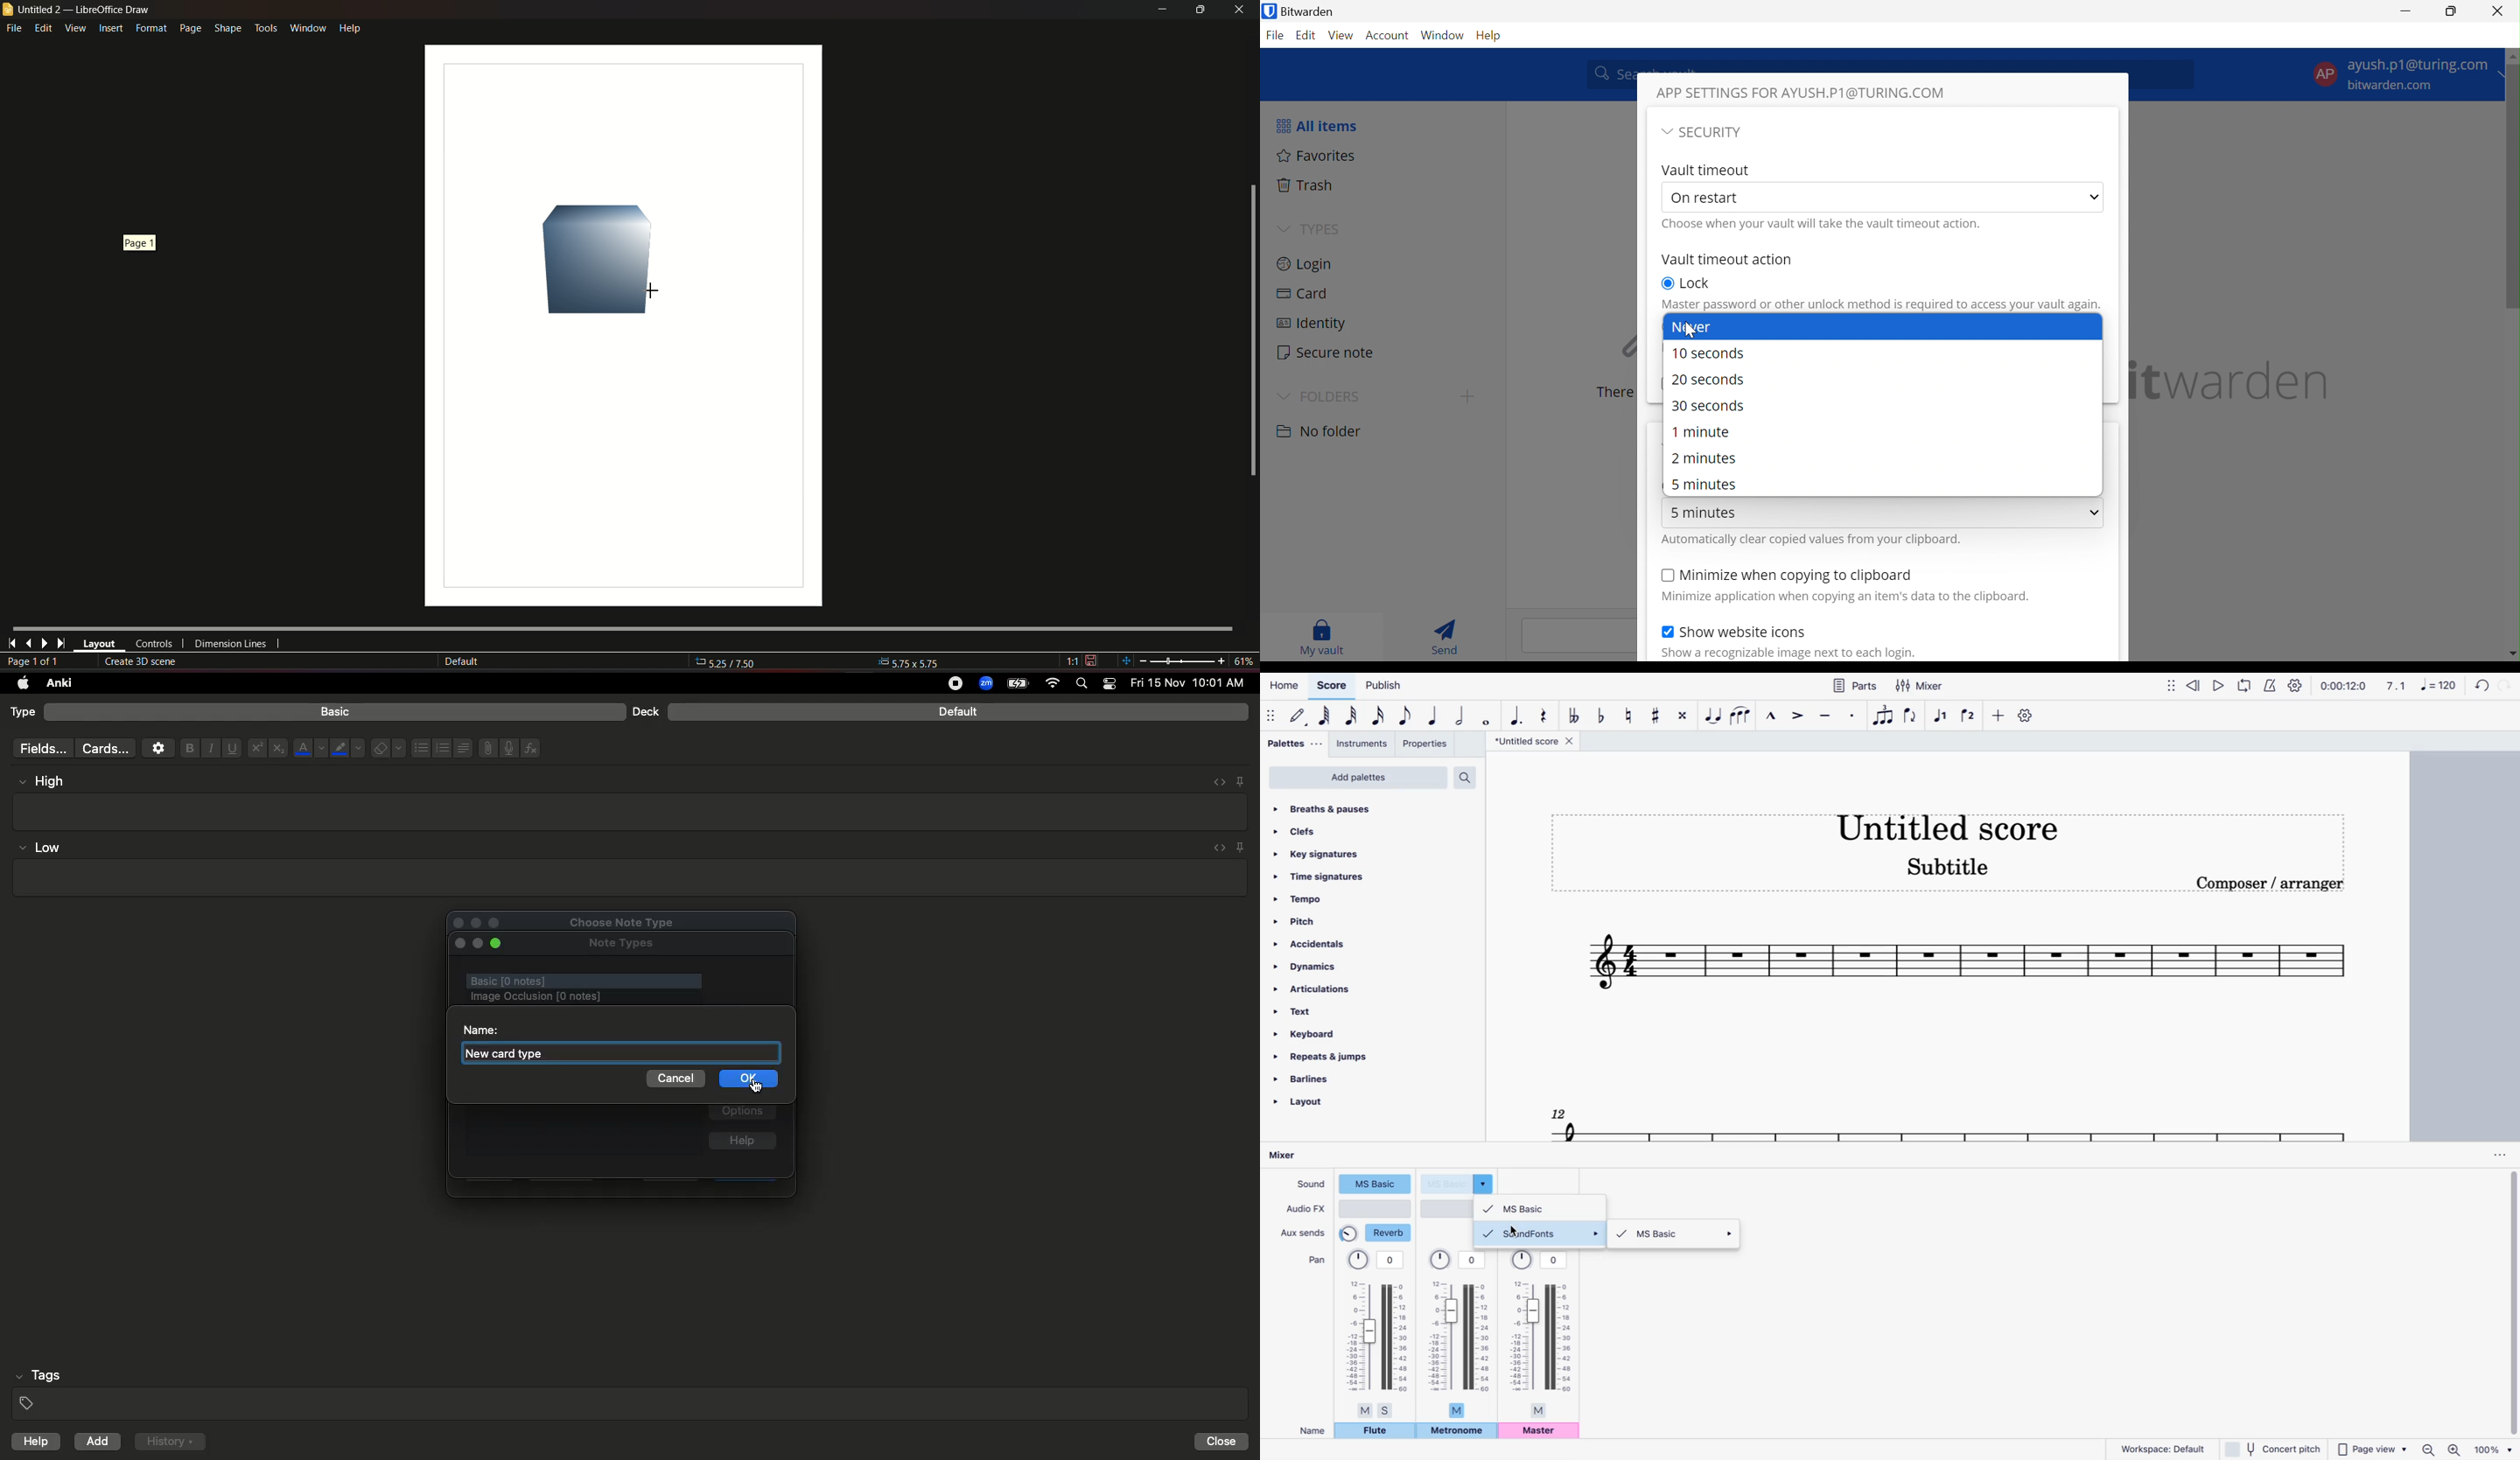  What do you see at coordinates (1110, 684) in the screenshot?
I see `Notification bar` at bounding box center [1110, 684].